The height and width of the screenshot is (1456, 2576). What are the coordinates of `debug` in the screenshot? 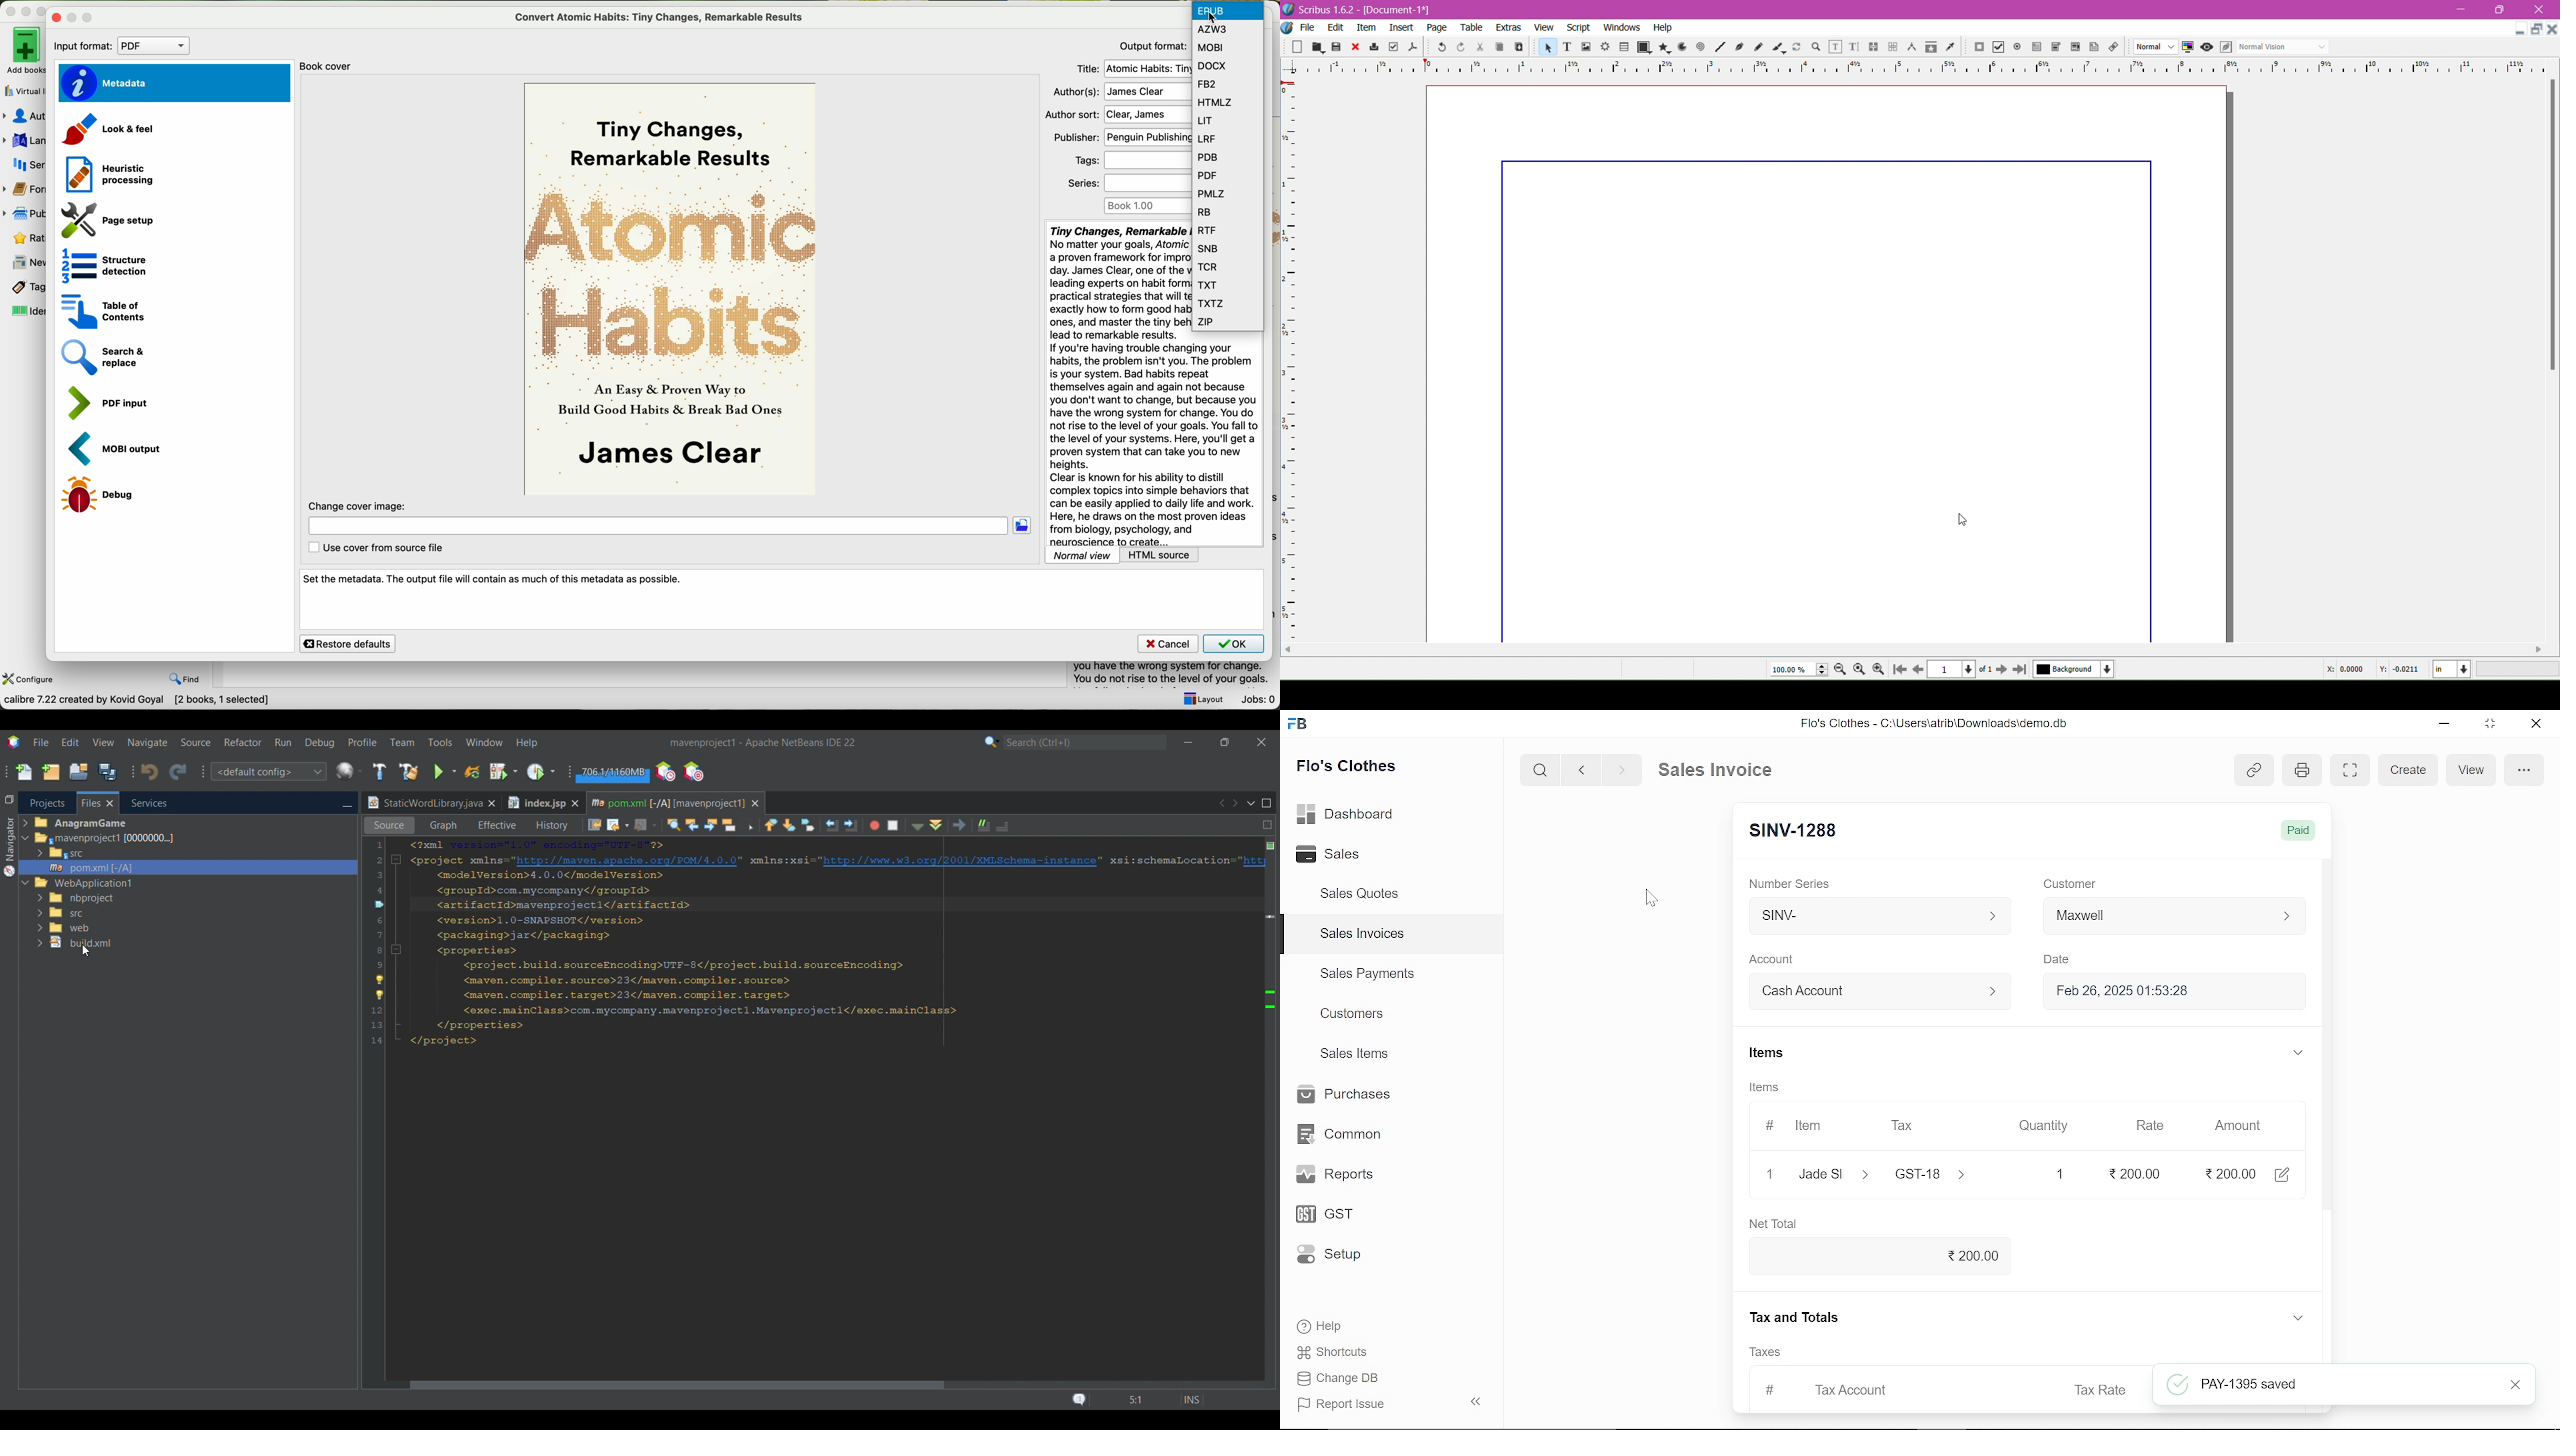 It's located at (100, 496).